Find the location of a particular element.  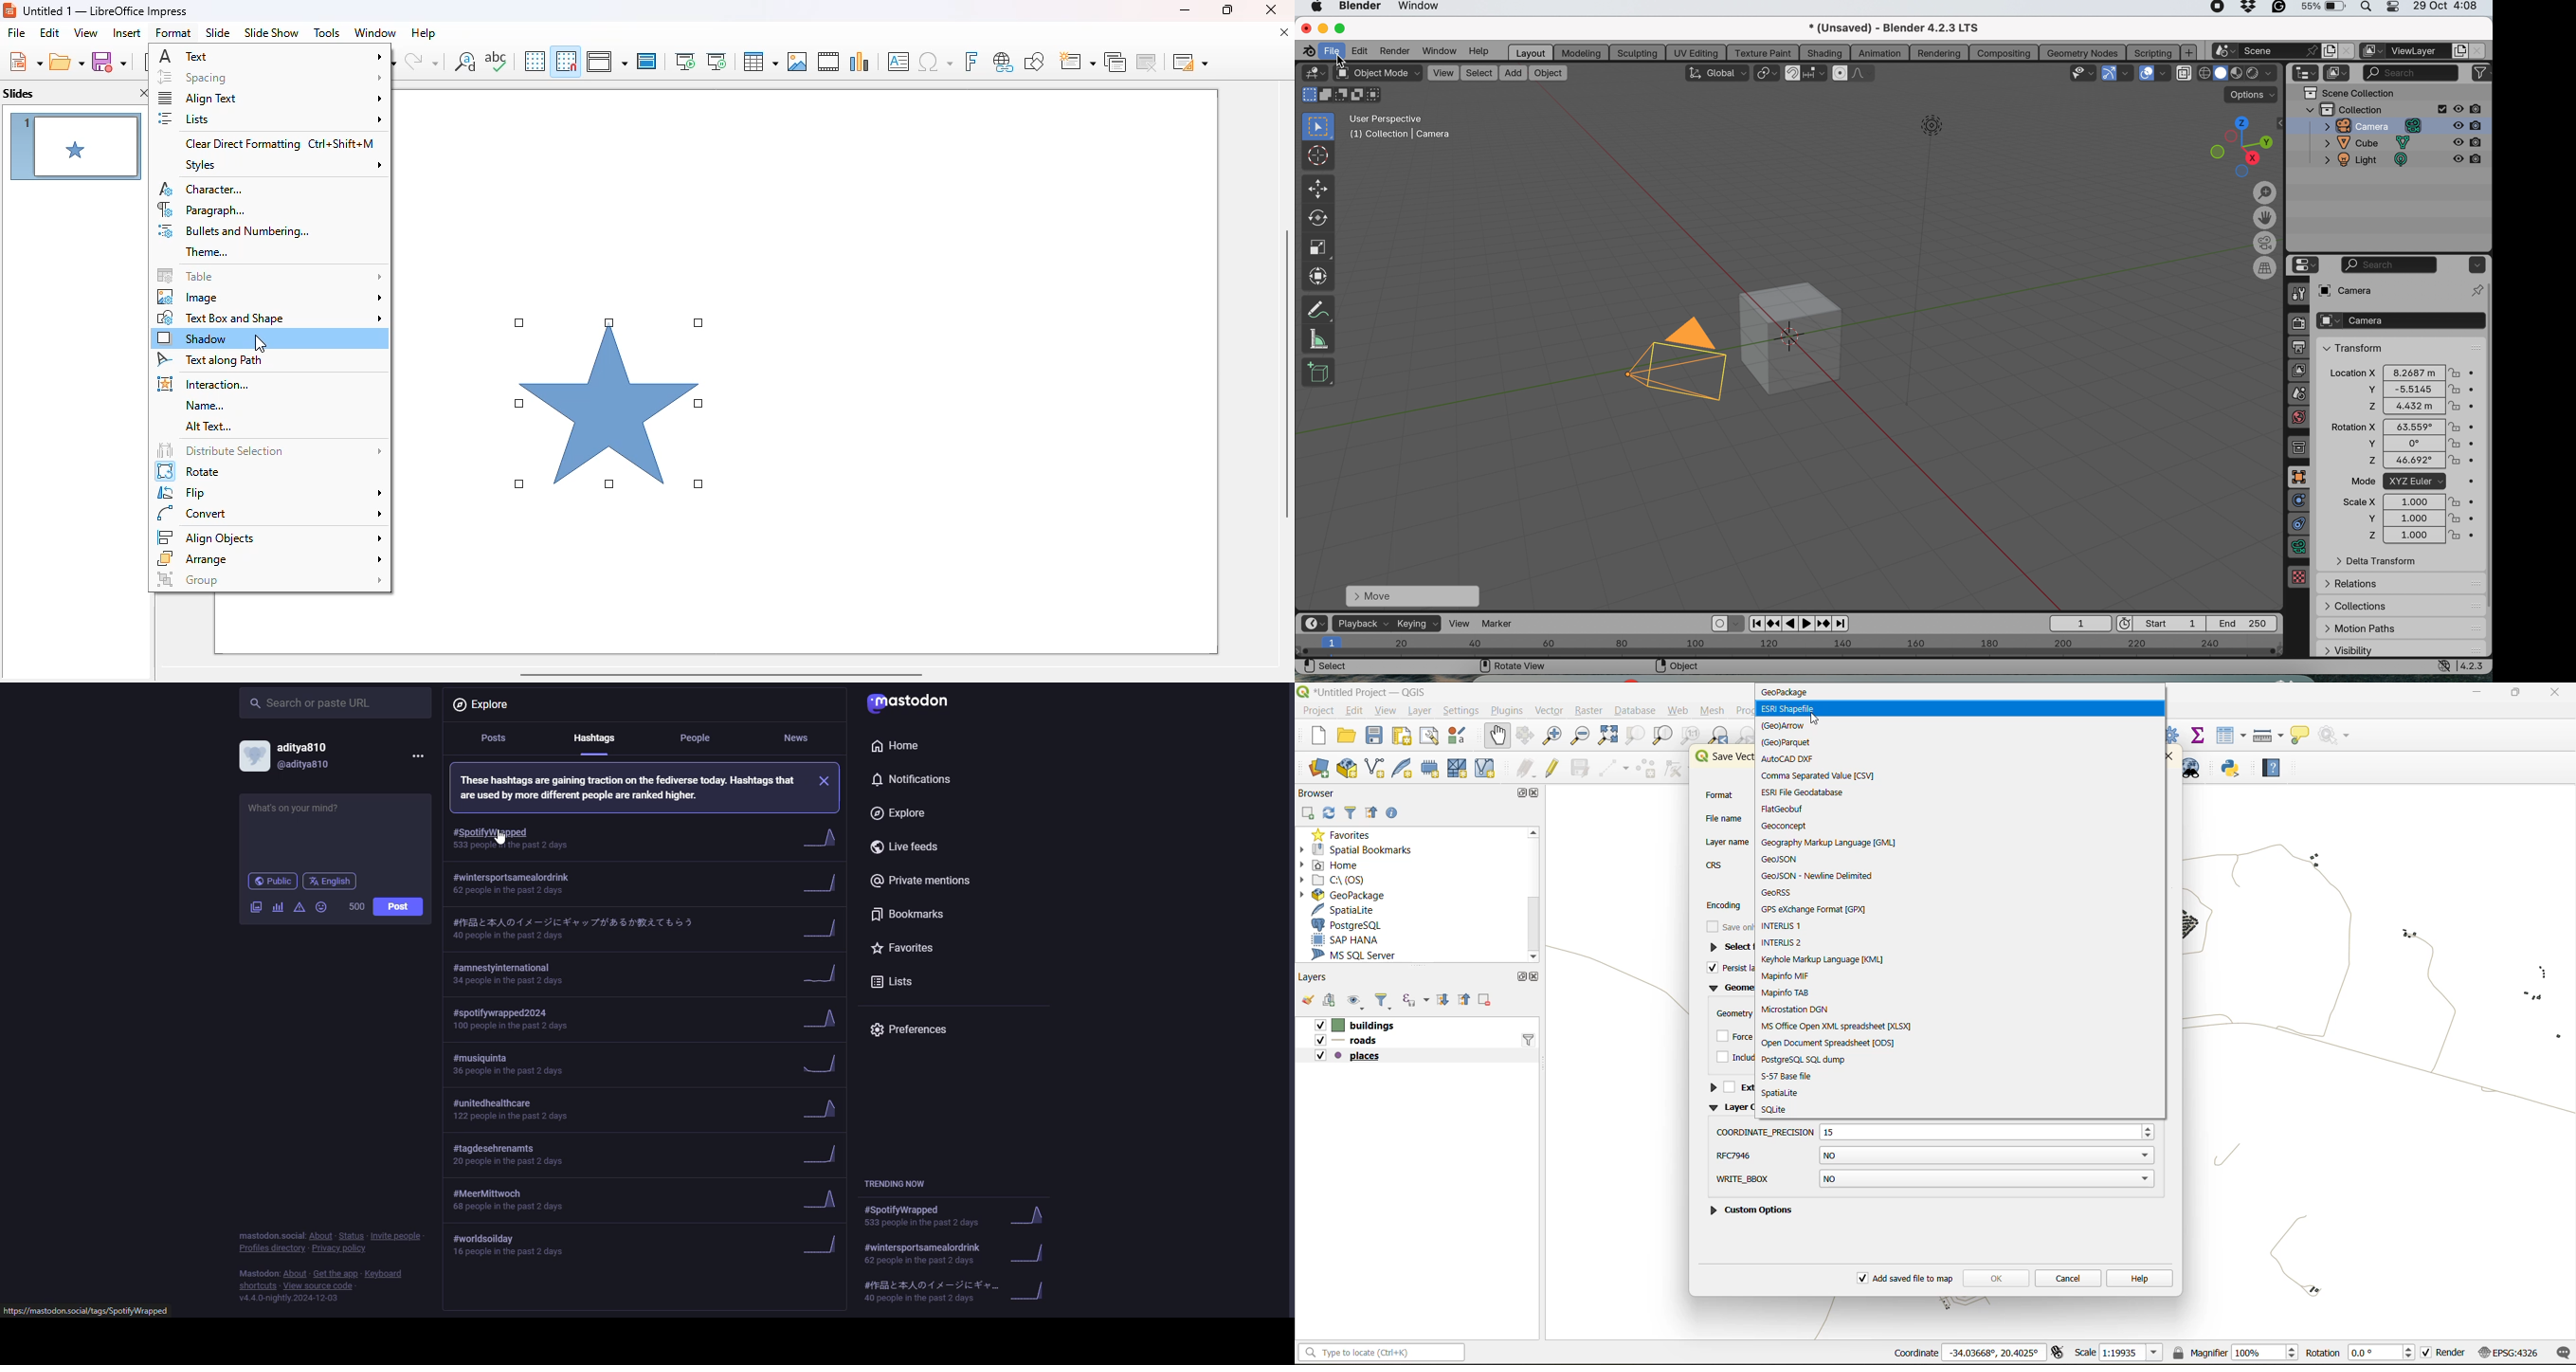

toggle x ray is located at coordinates (2183, 74).